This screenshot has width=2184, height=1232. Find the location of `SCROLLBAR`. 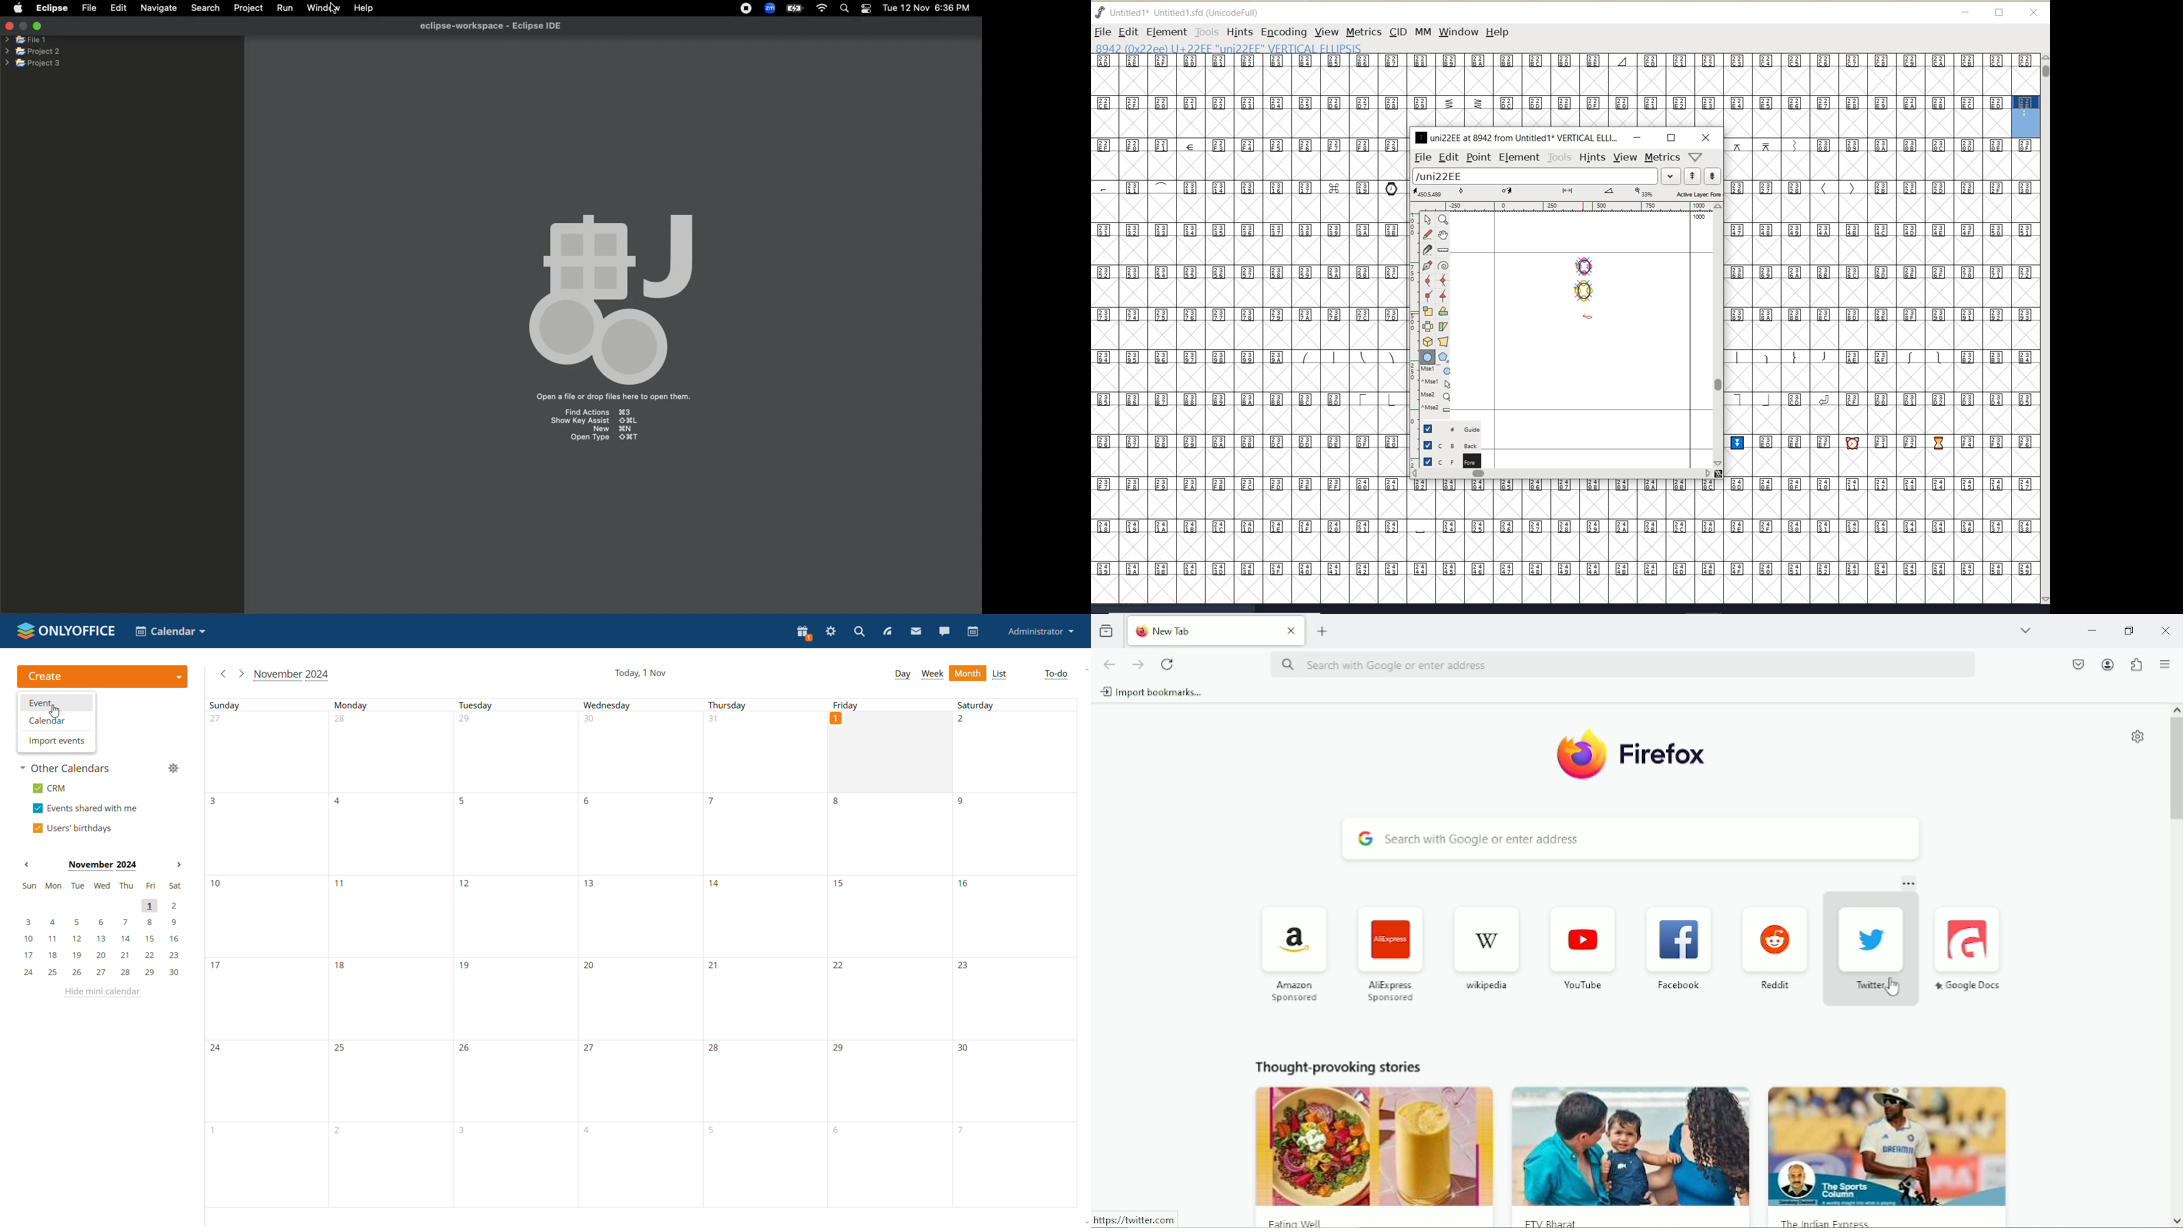

SCROLLBAR is located at coordinates (2045, 330).